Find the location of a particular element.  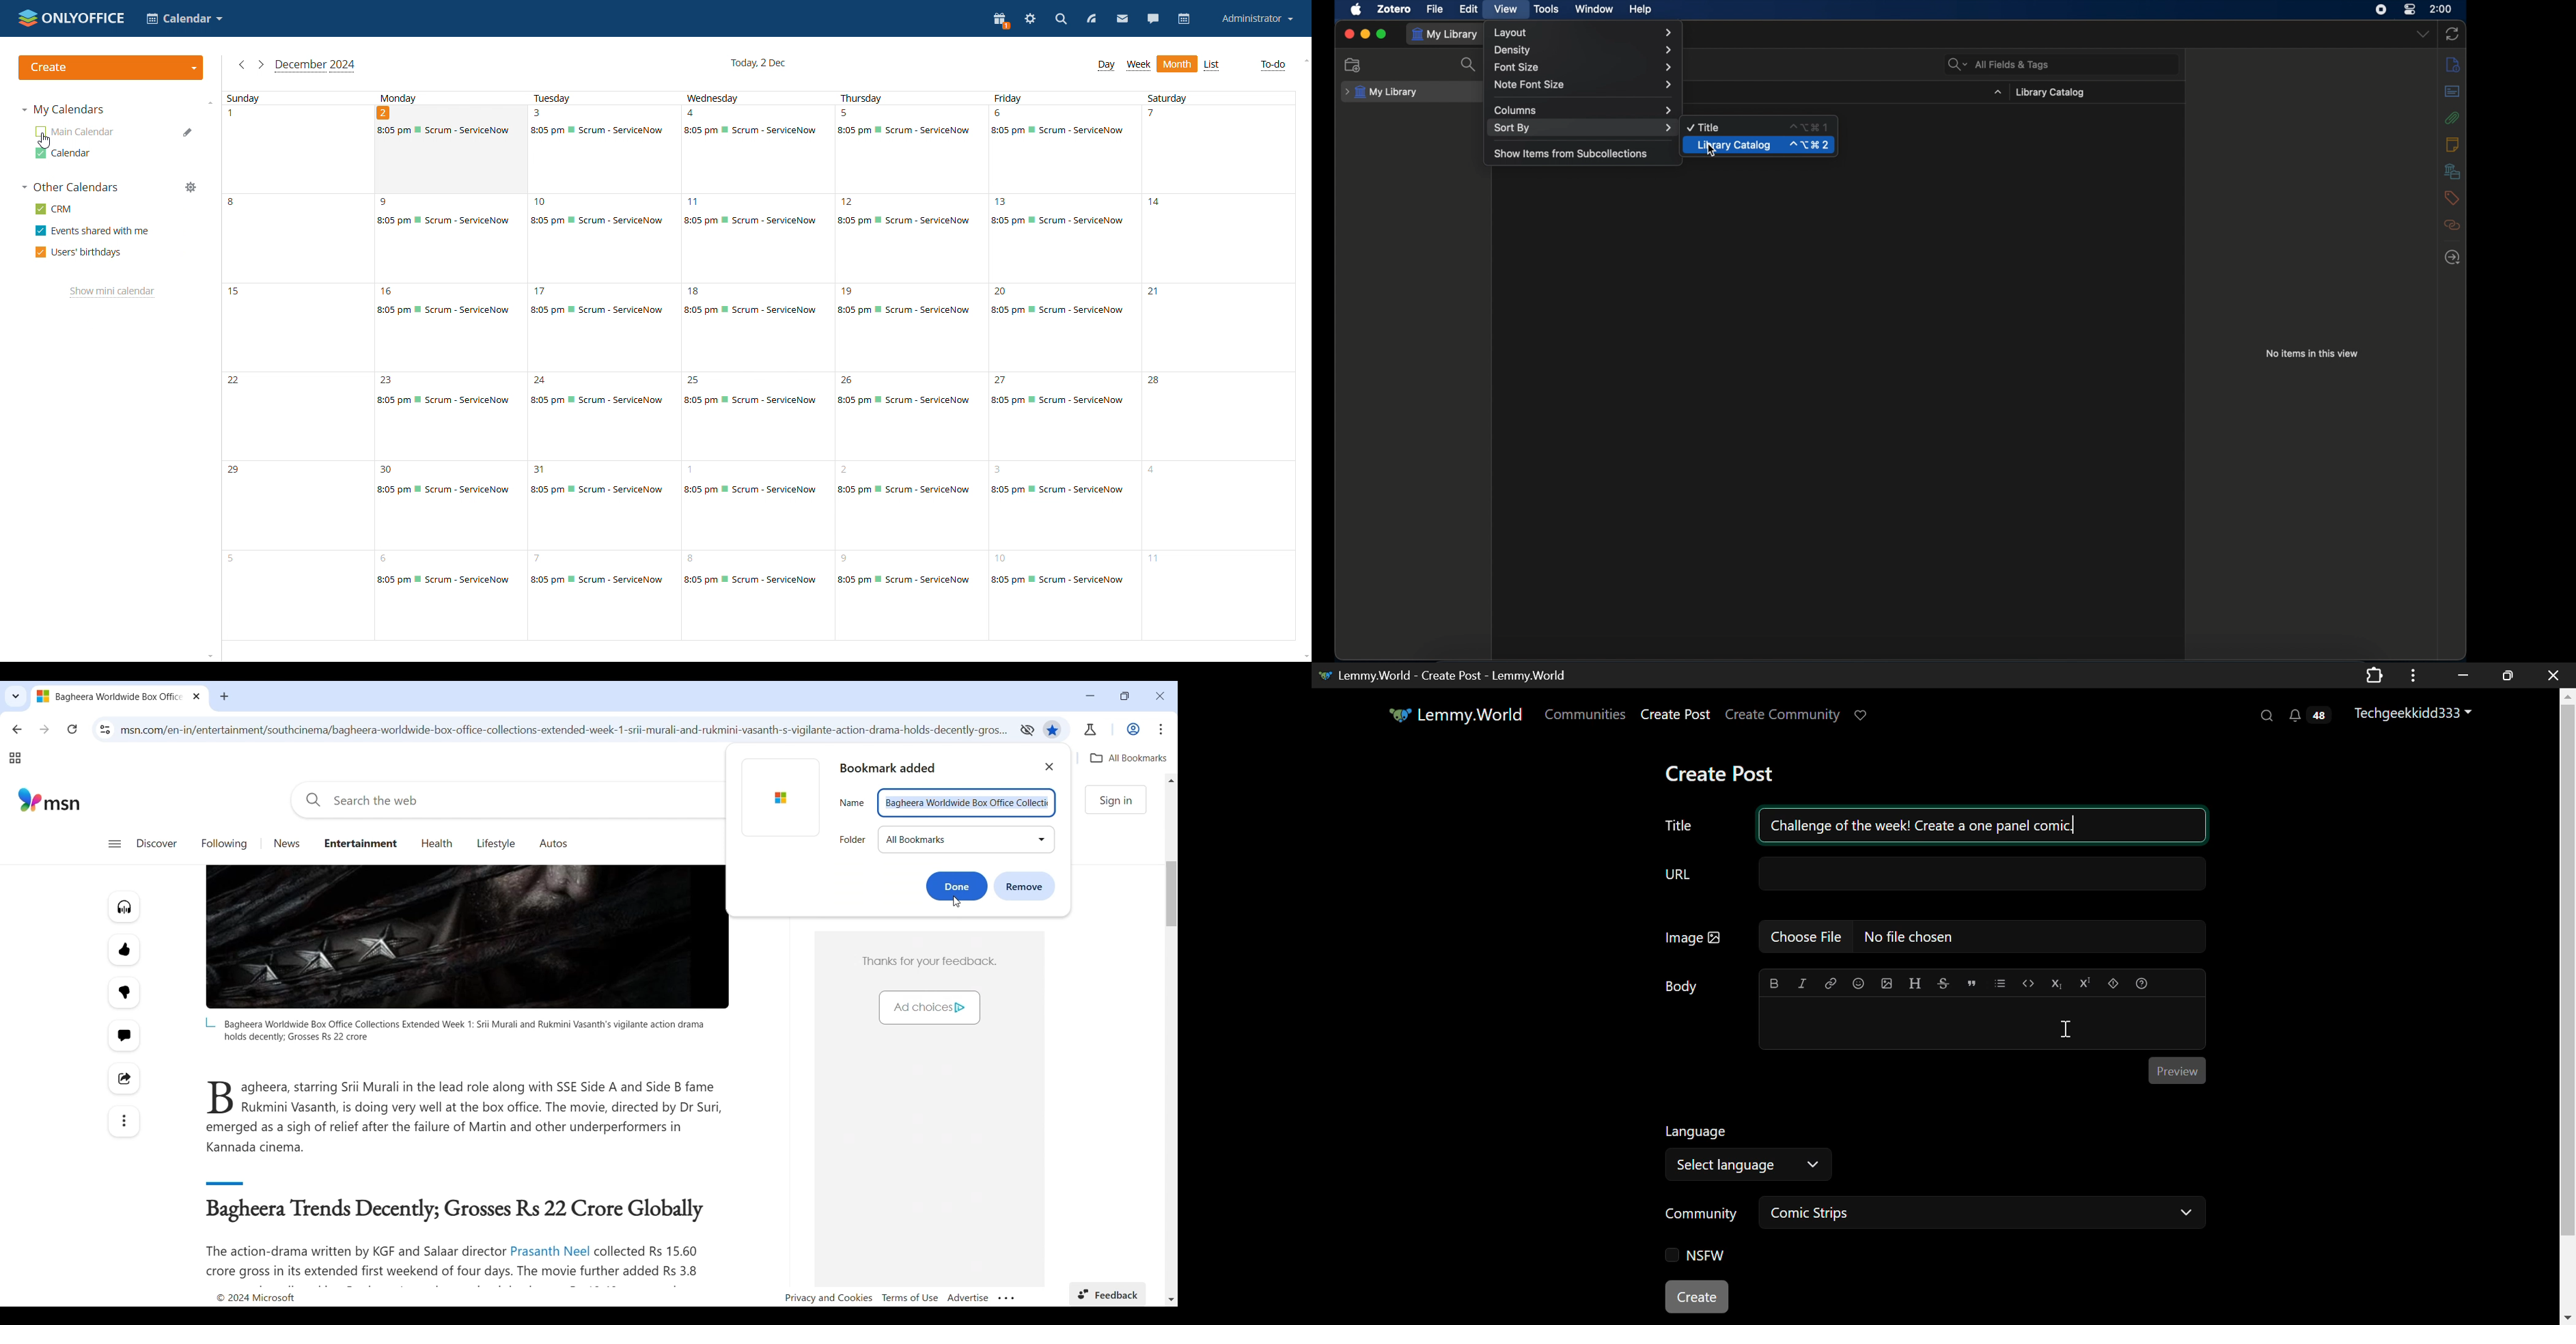

thursday is located at coordinates (913, 365).